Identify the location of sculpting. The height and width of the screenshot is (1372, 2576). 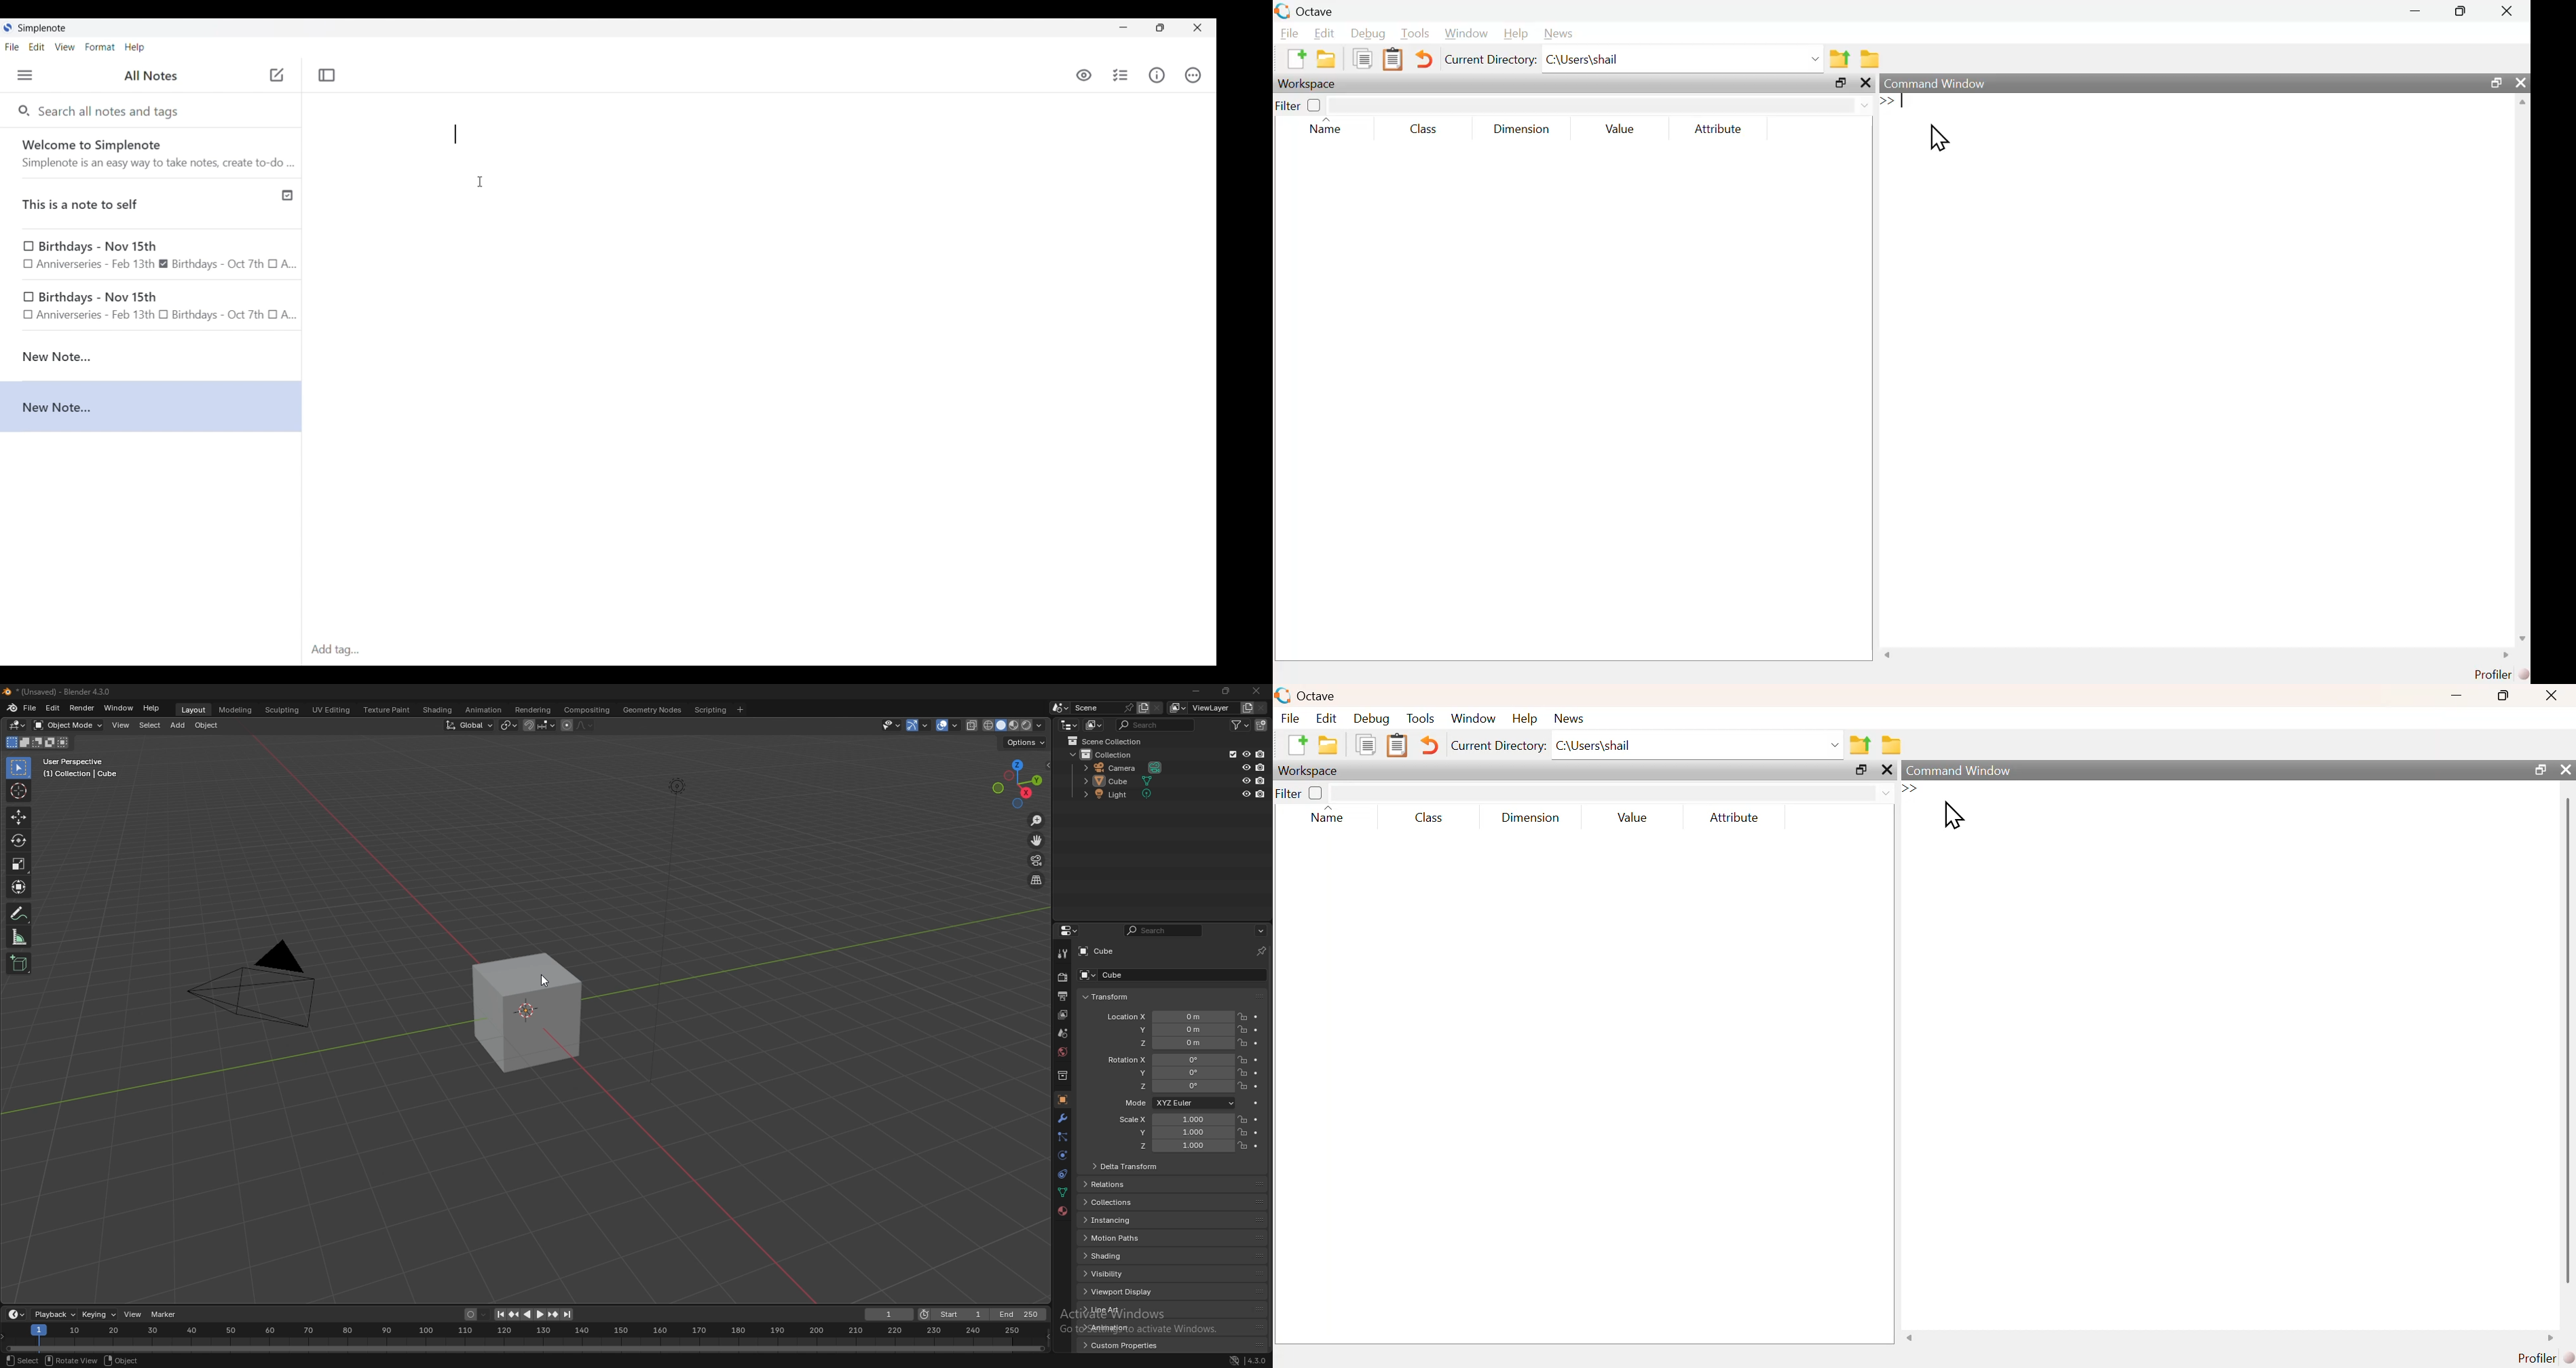
(283, 711).